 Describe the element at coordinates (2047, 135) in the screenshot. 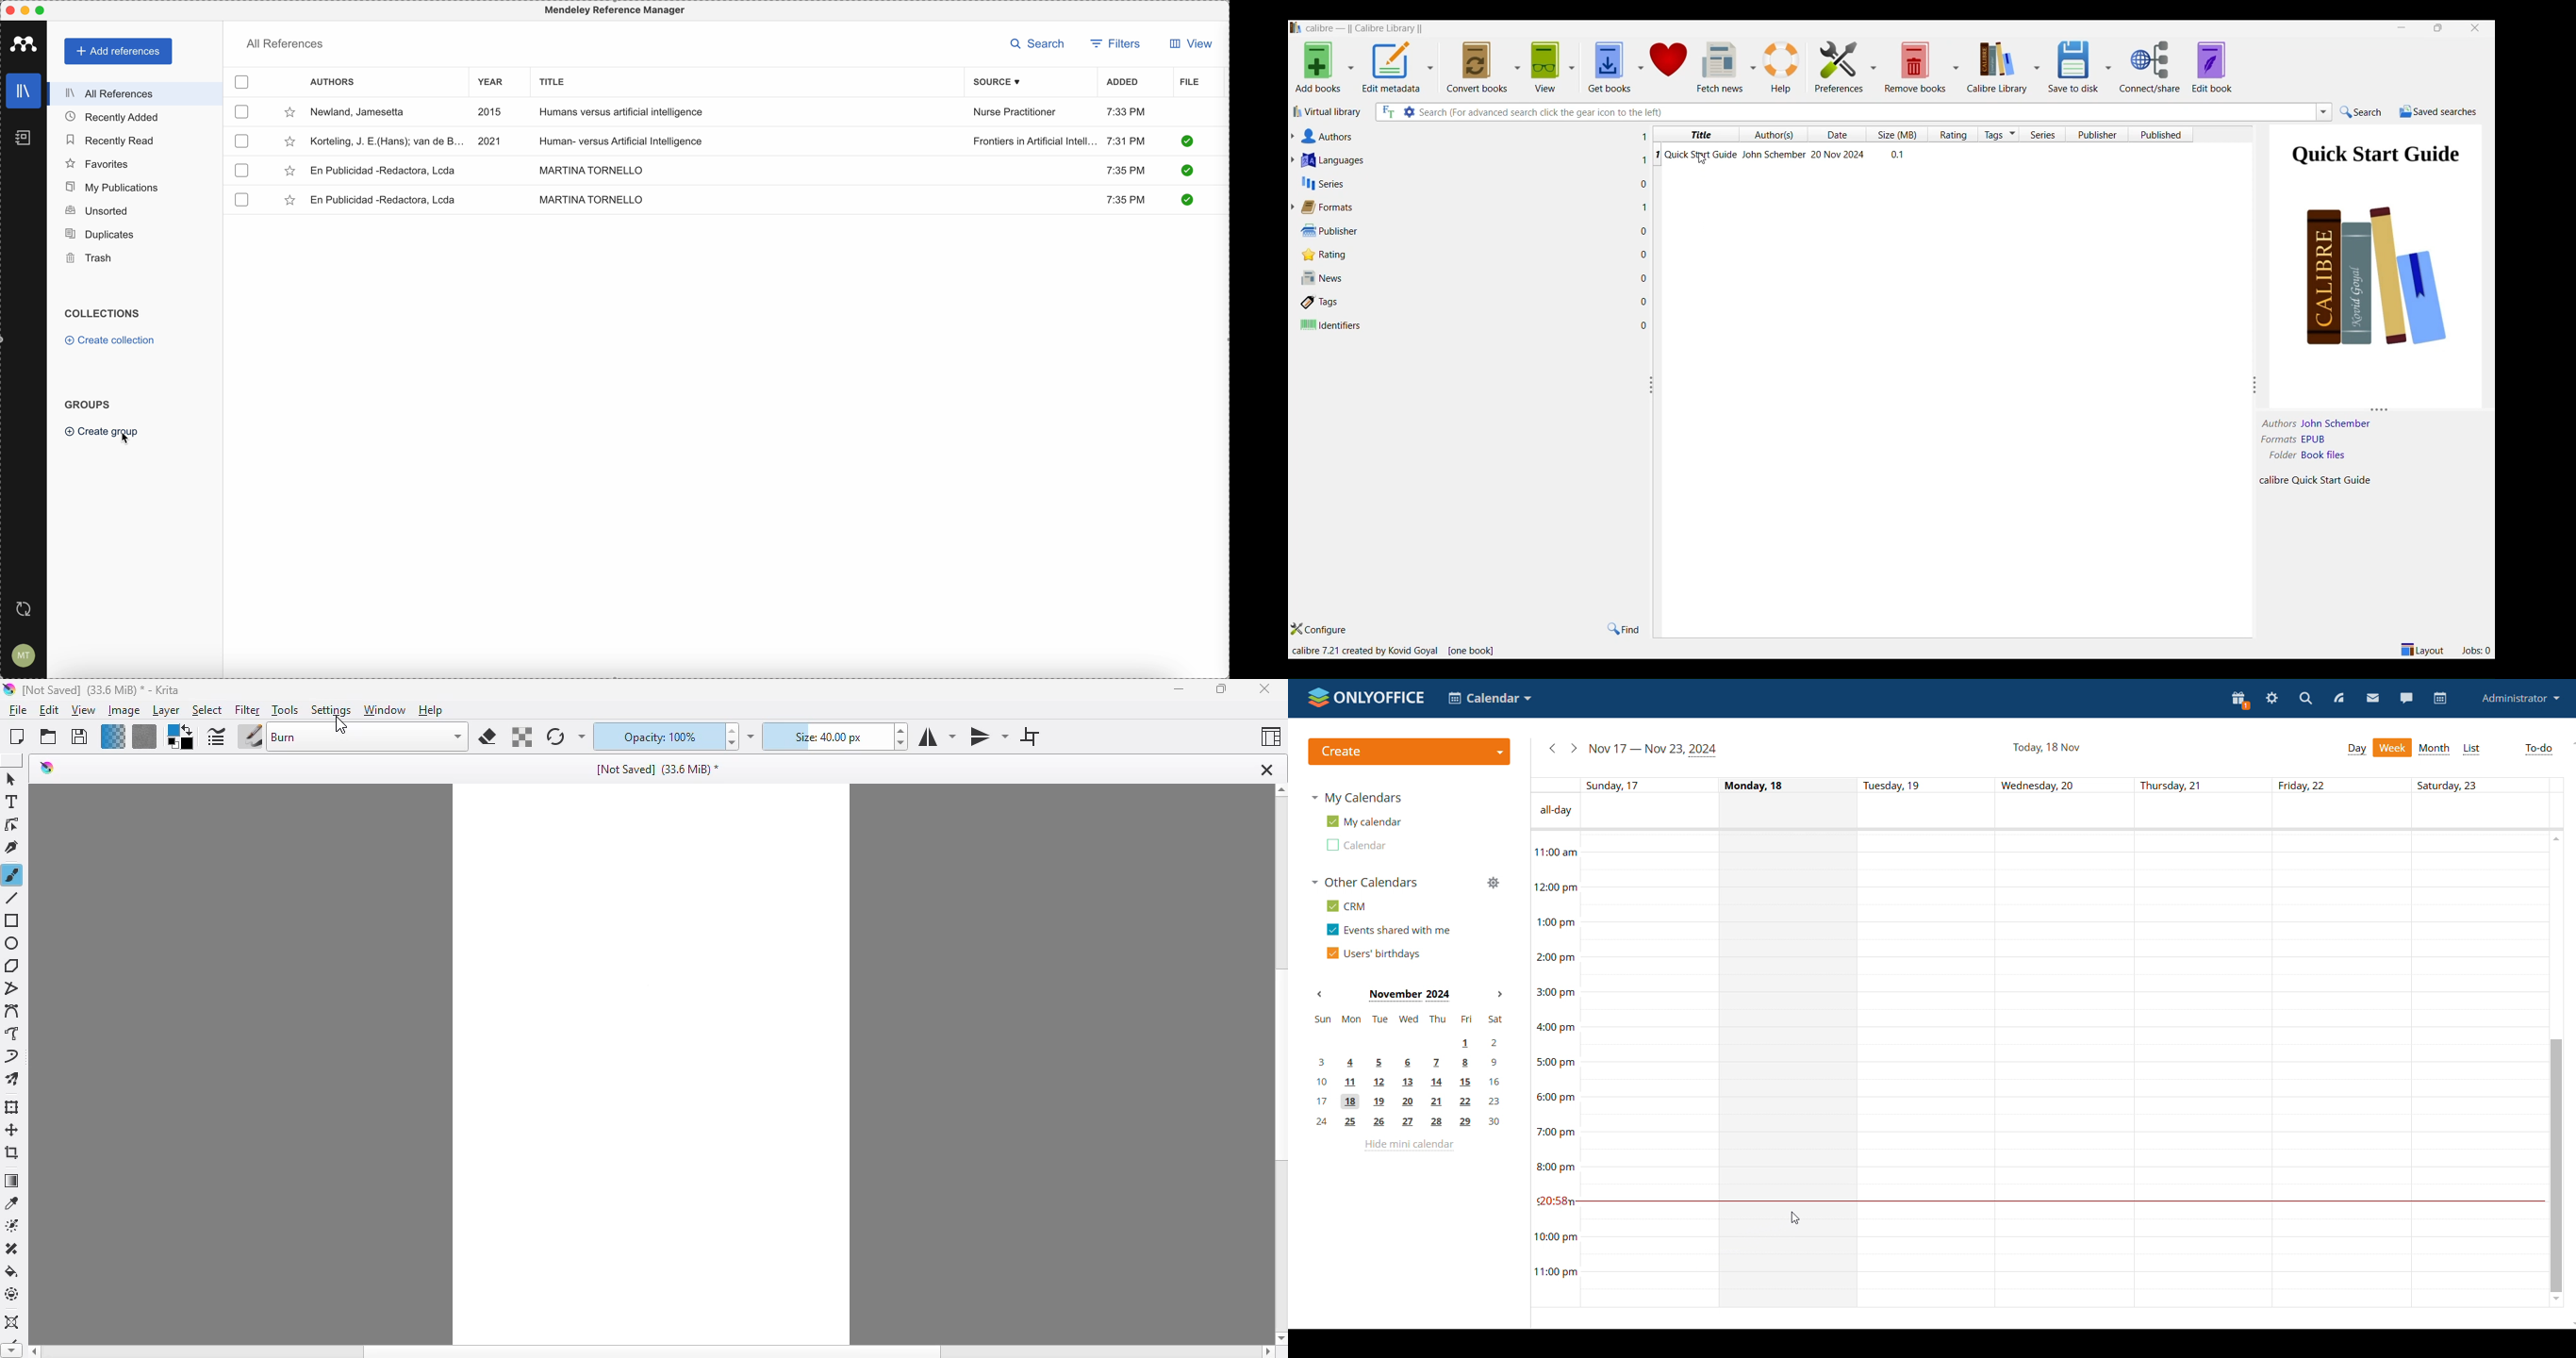

I see `series` at that location.